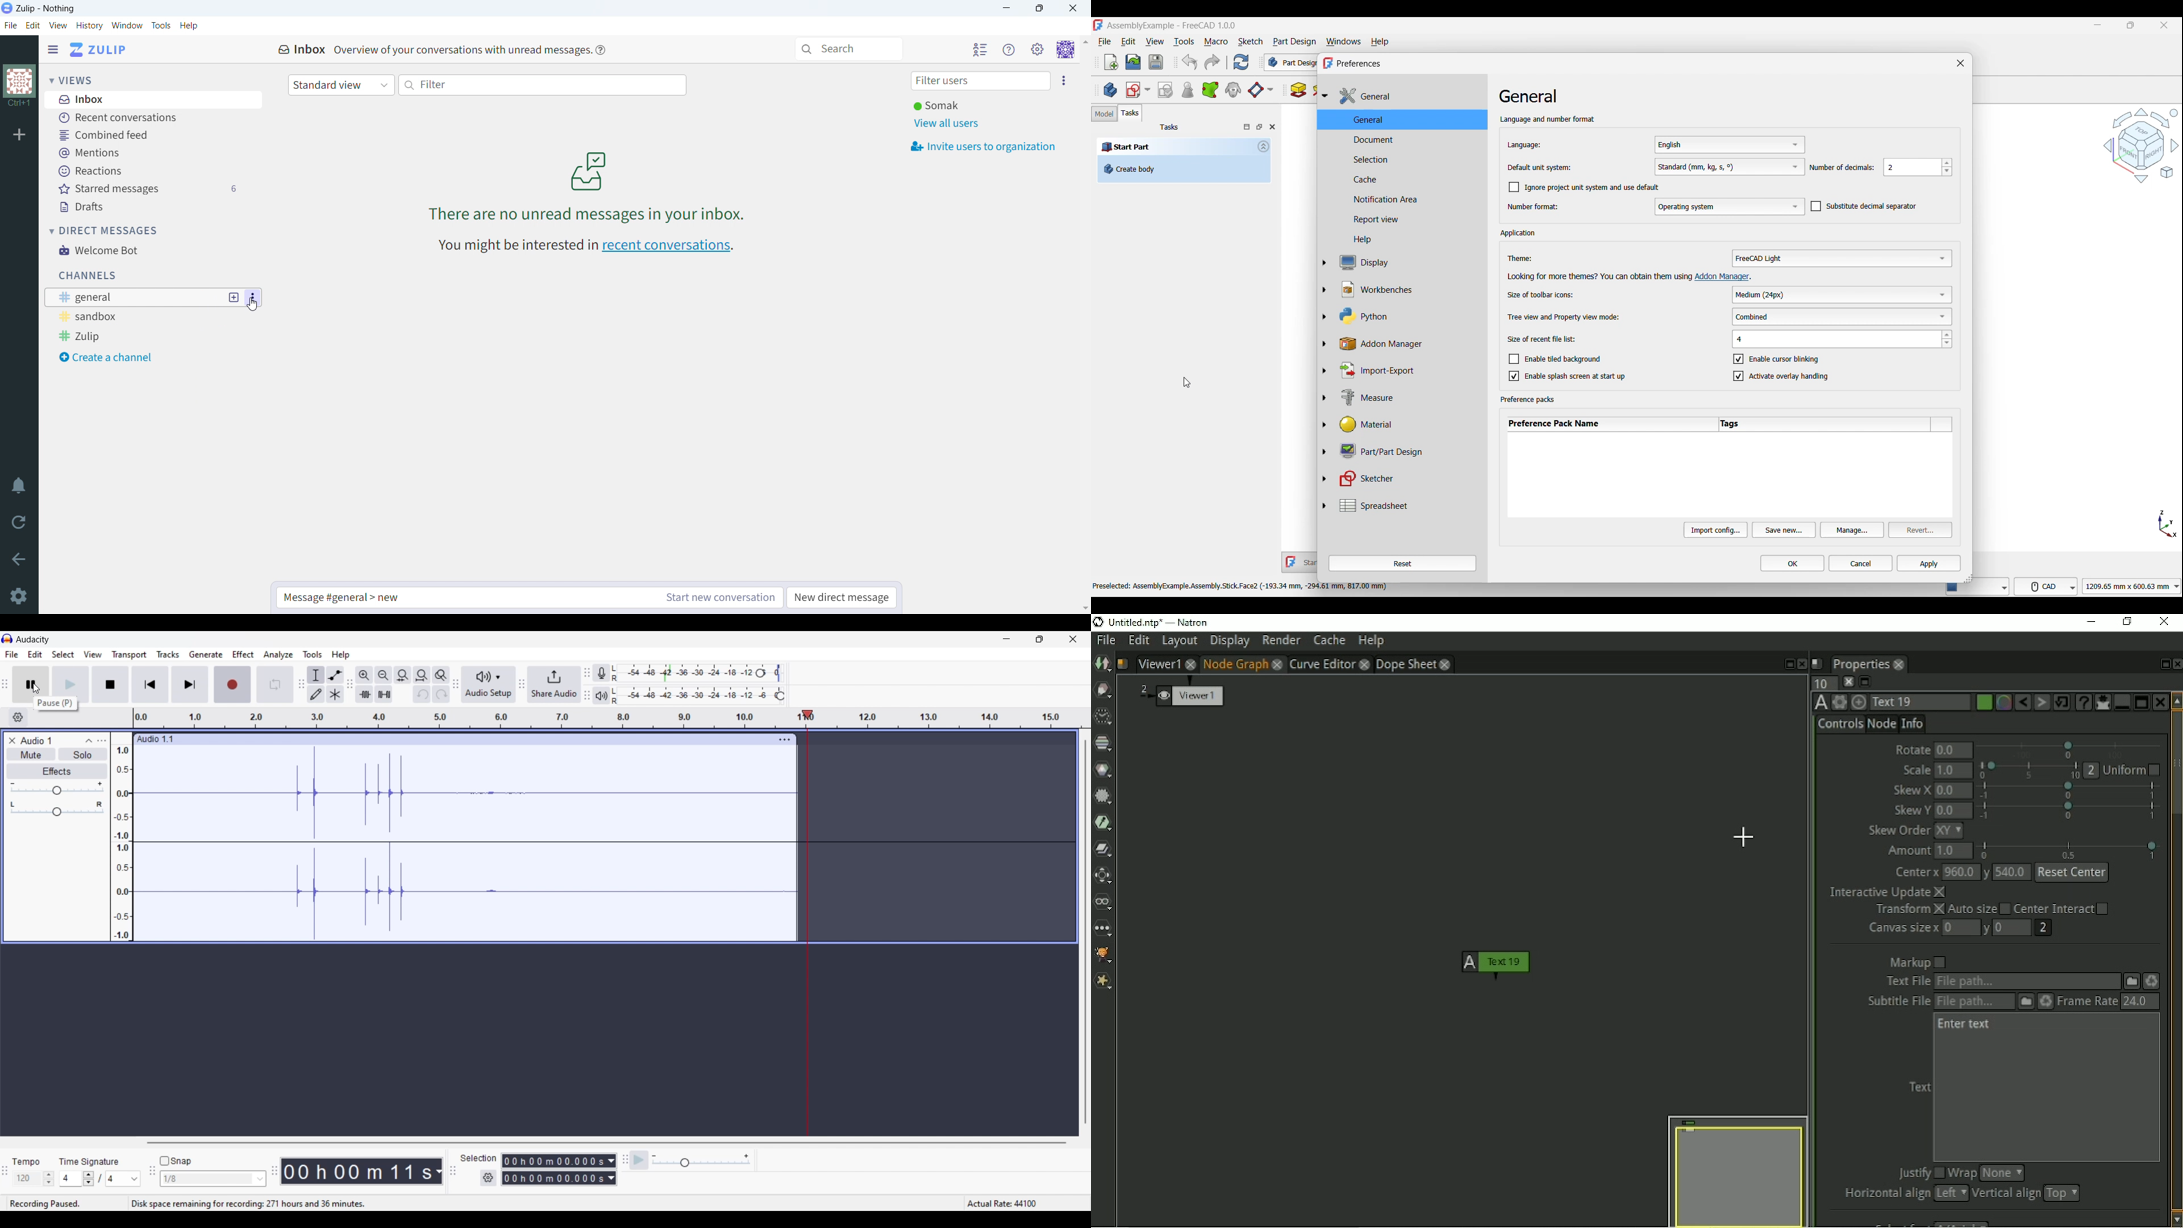  I want to click on Sketcher, so click(1407, 478).